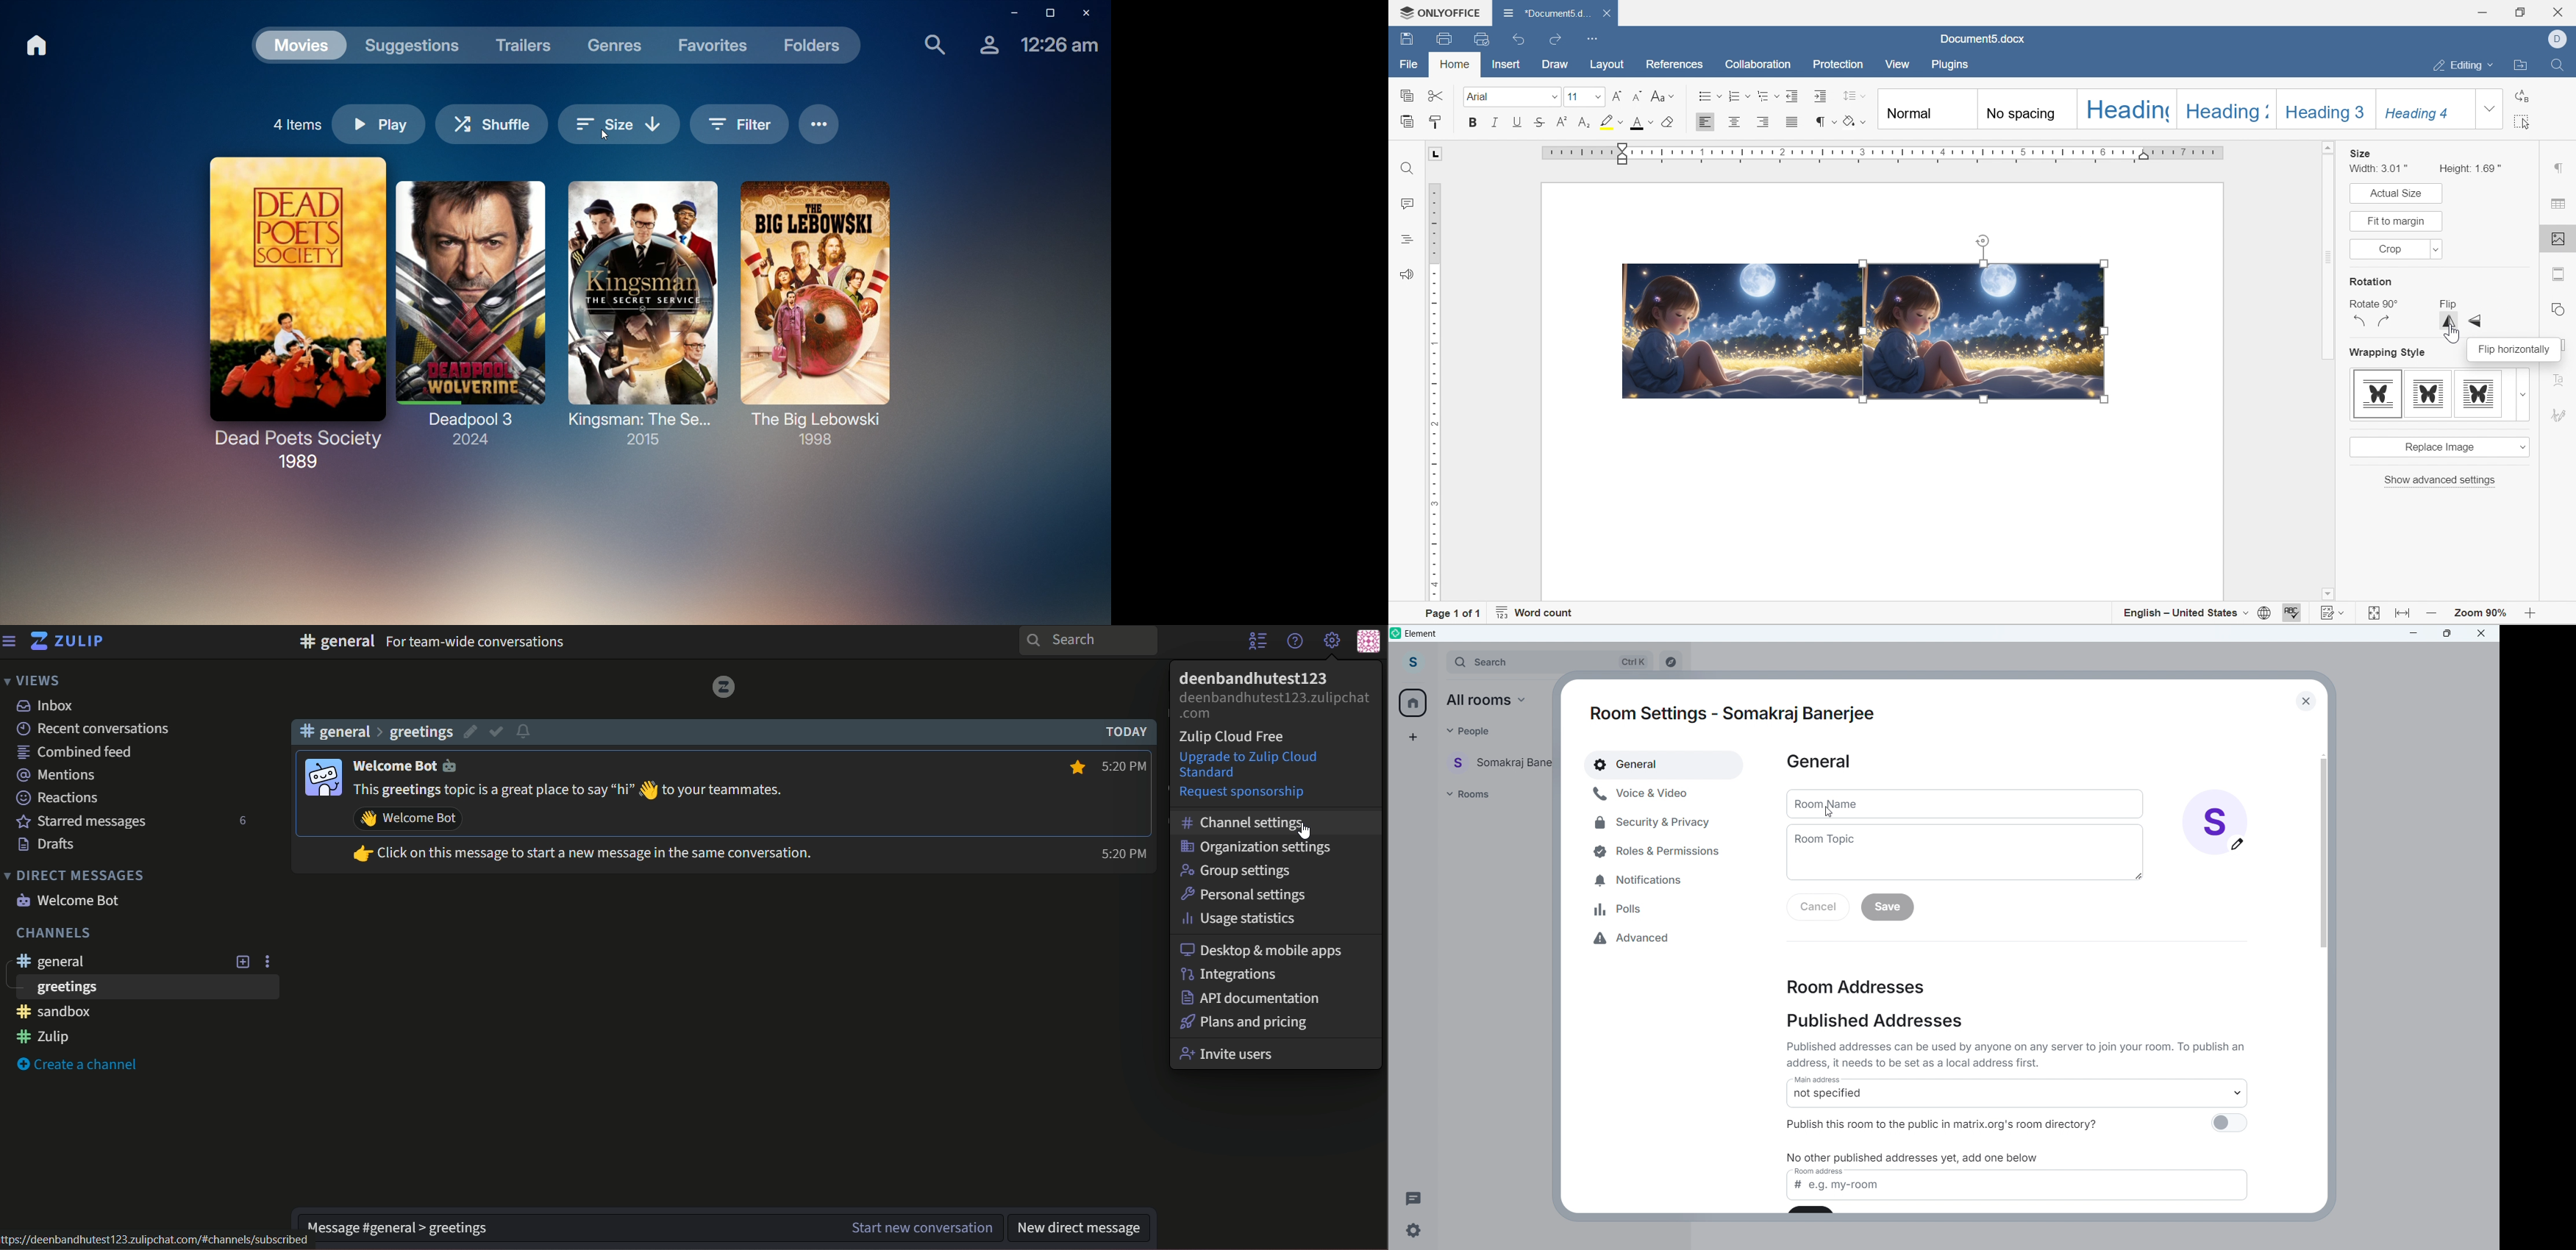 The image size is (2576, 1260). What do you see at coordinates (2382, 168) in the screenshot?
I see `width: 3.01` at bounding box center [2382, 168].